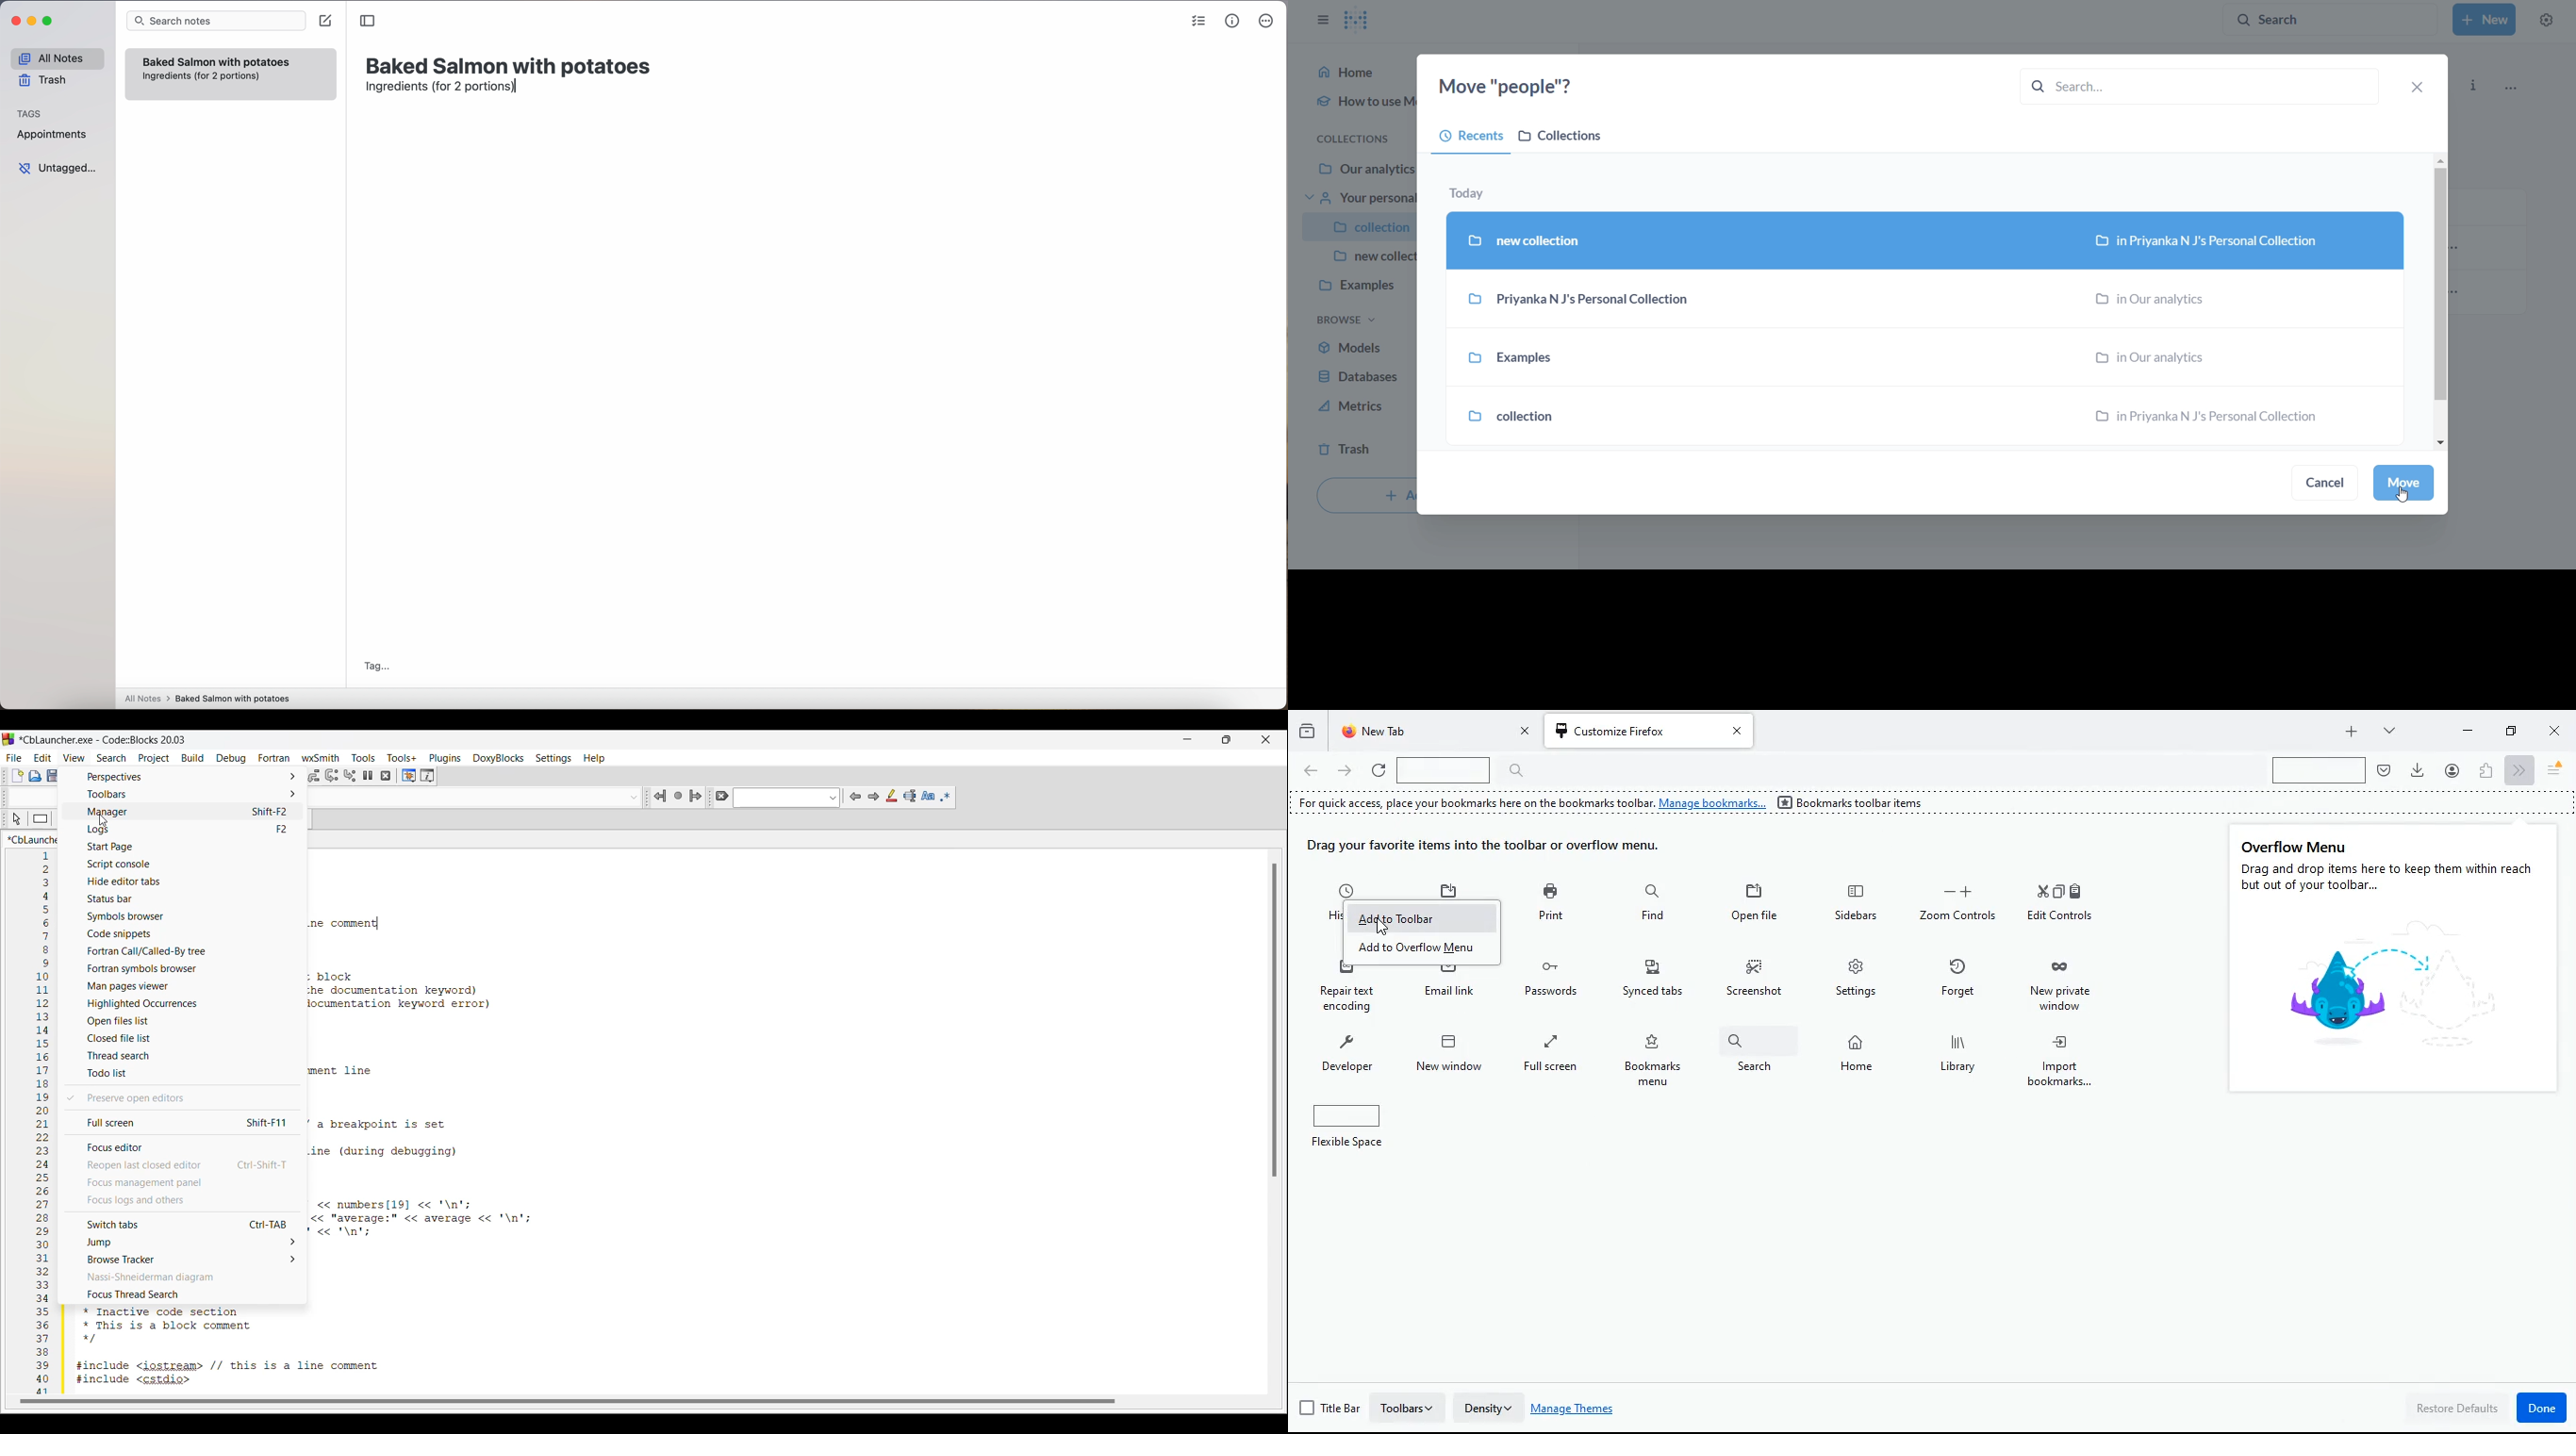 This screenshot has height=1456, width=2576. What do you see at coordinates (368, 776) in the screenshot?
I see `` at bounding box center [368, 776].